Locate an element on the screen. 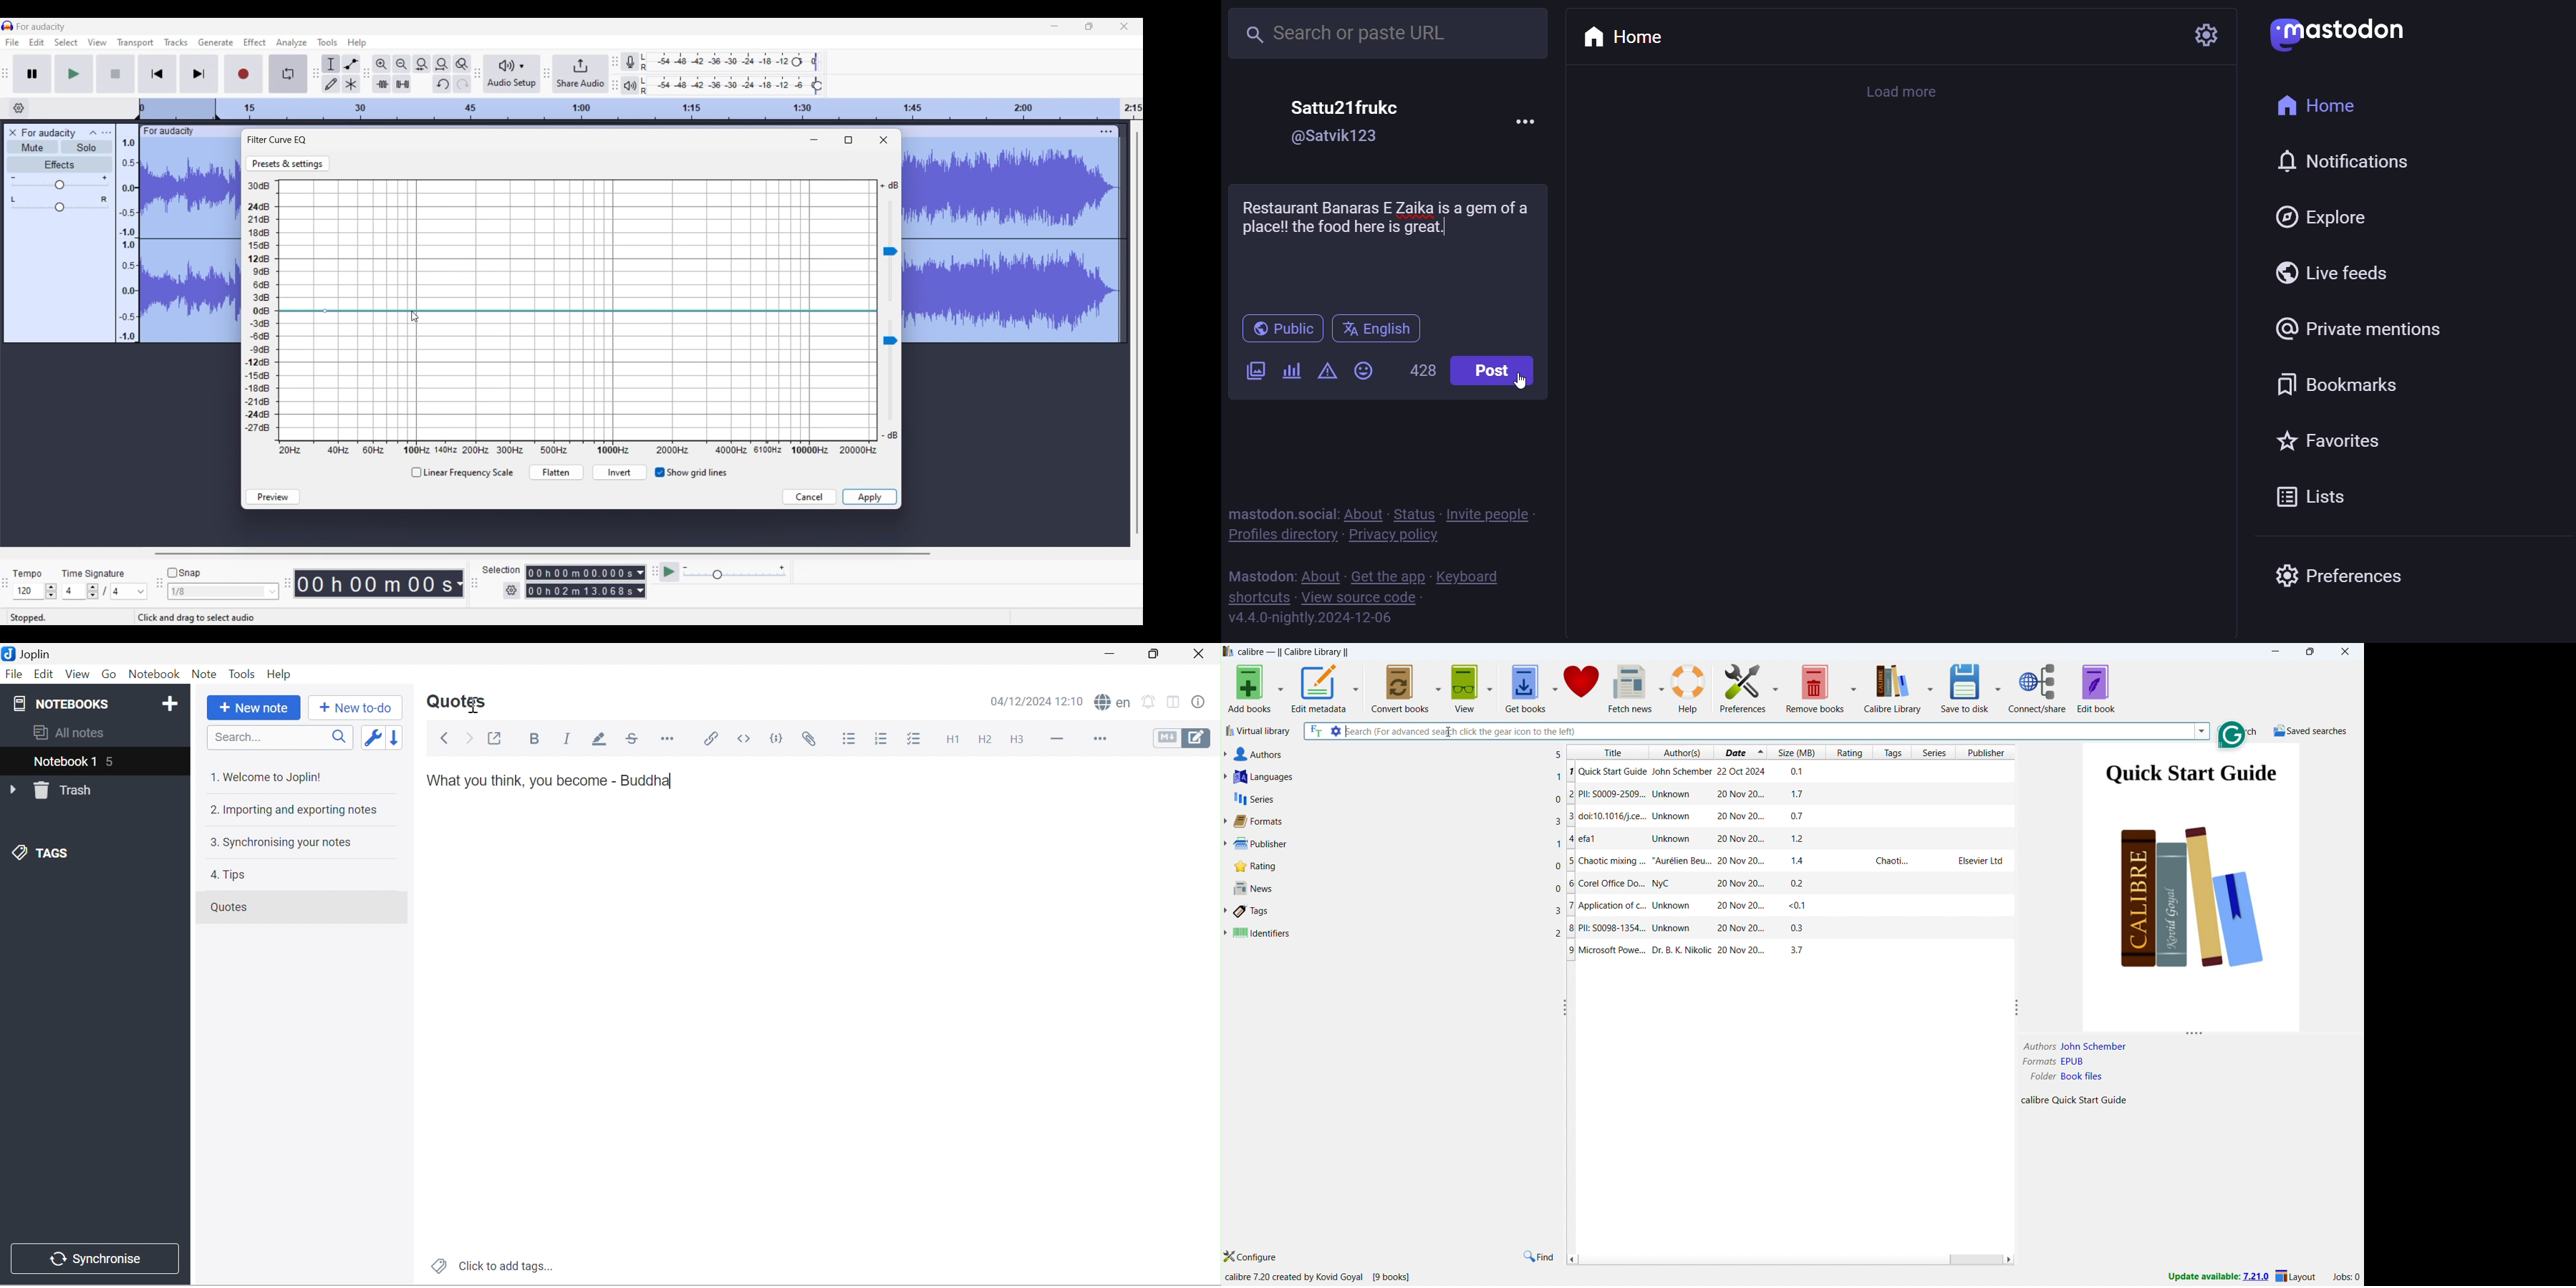 This screenshot has width=2576, height=1288. Effect menu is located at coordinates (254, 41).